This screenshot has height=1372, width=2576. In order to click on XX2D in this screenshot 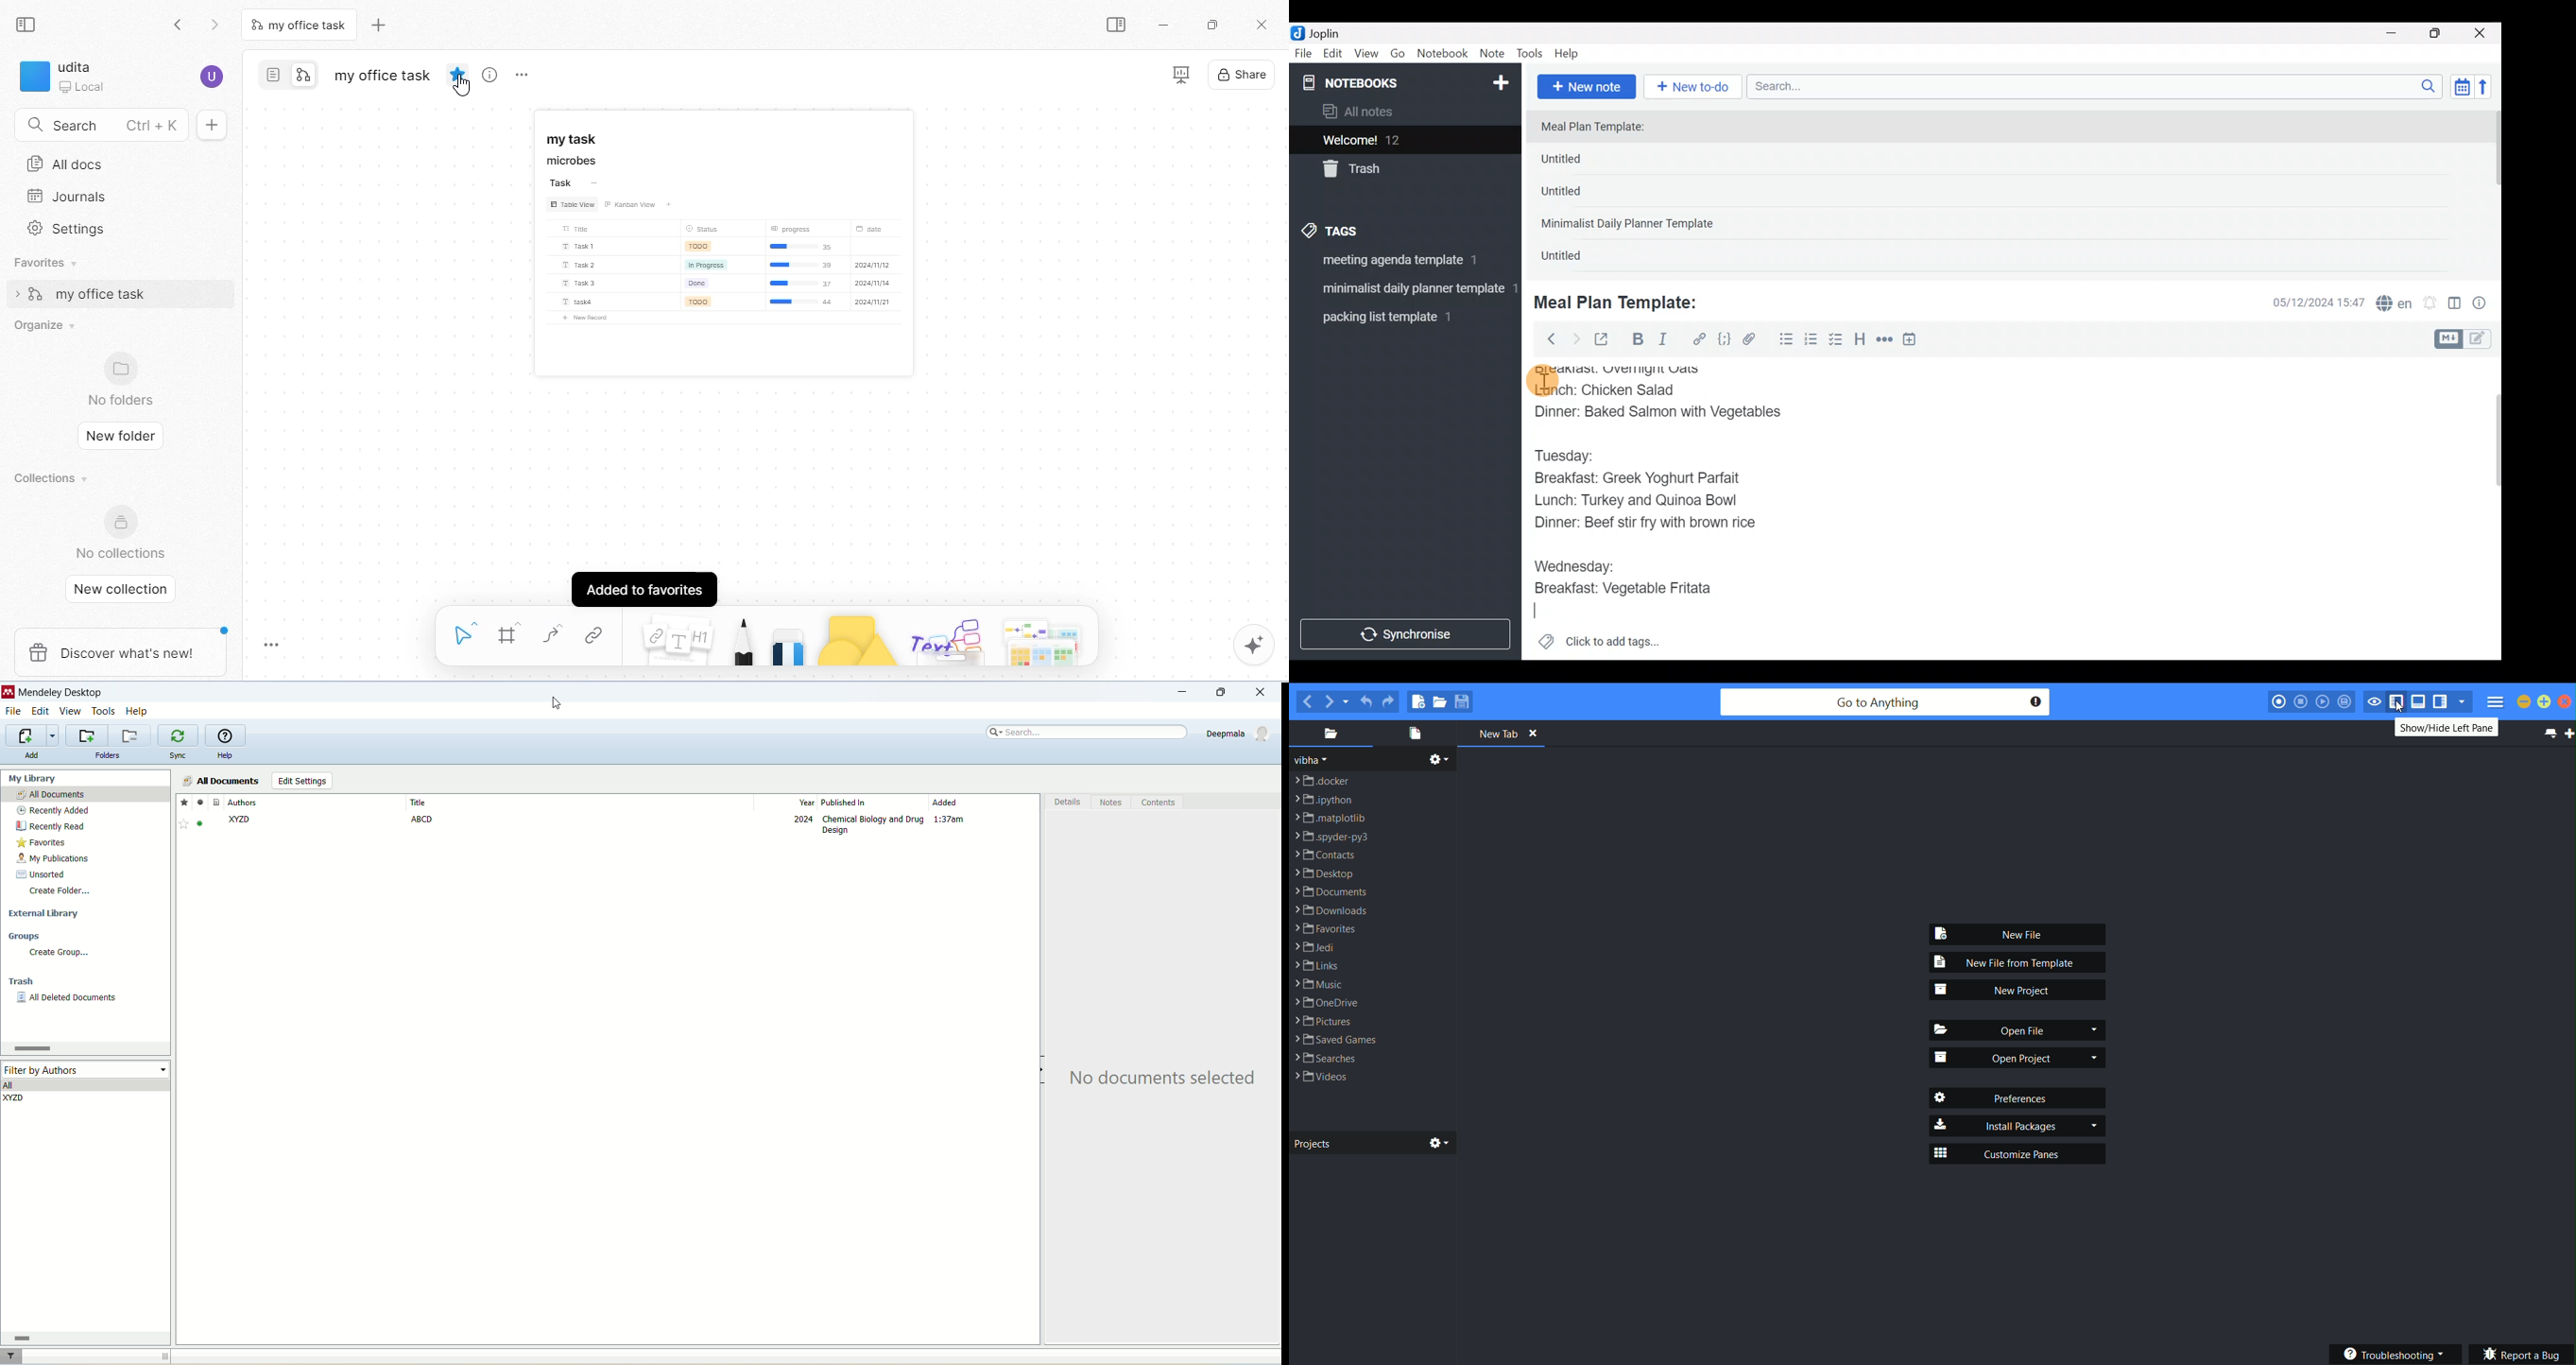, I will do `click(242, 819)`.